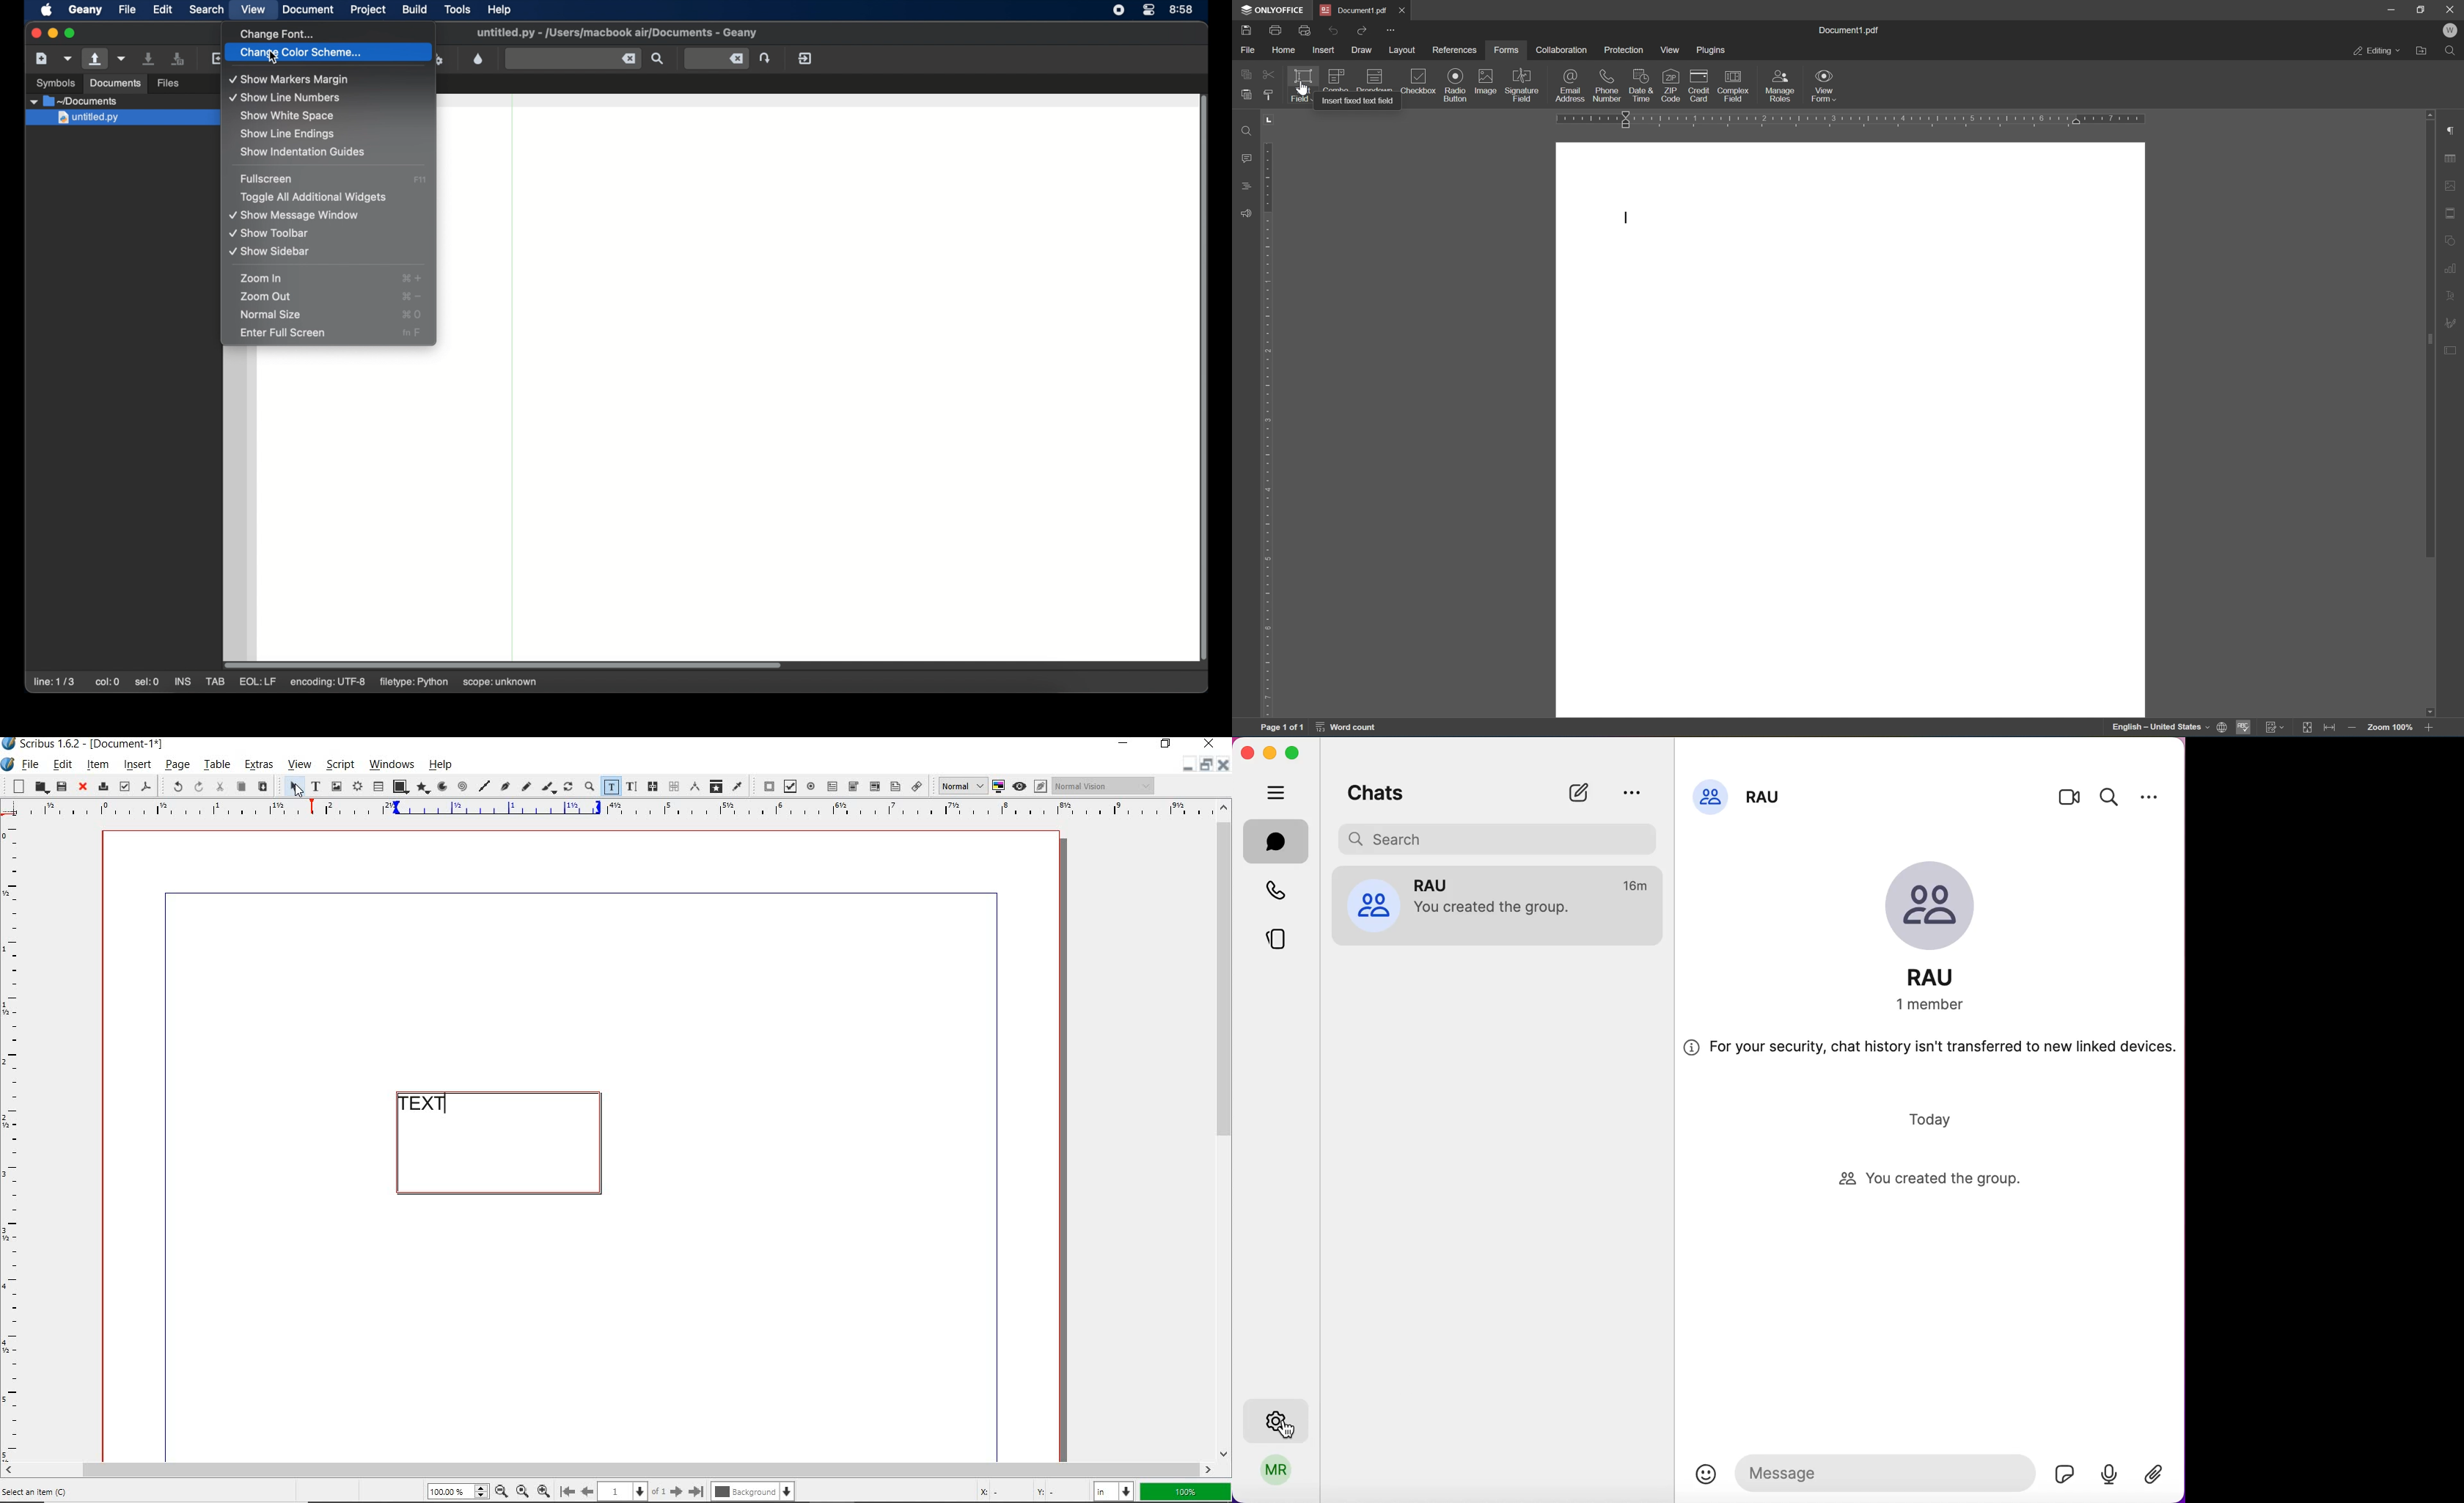  I want to click on Normal Vision, so click(1105, 787).